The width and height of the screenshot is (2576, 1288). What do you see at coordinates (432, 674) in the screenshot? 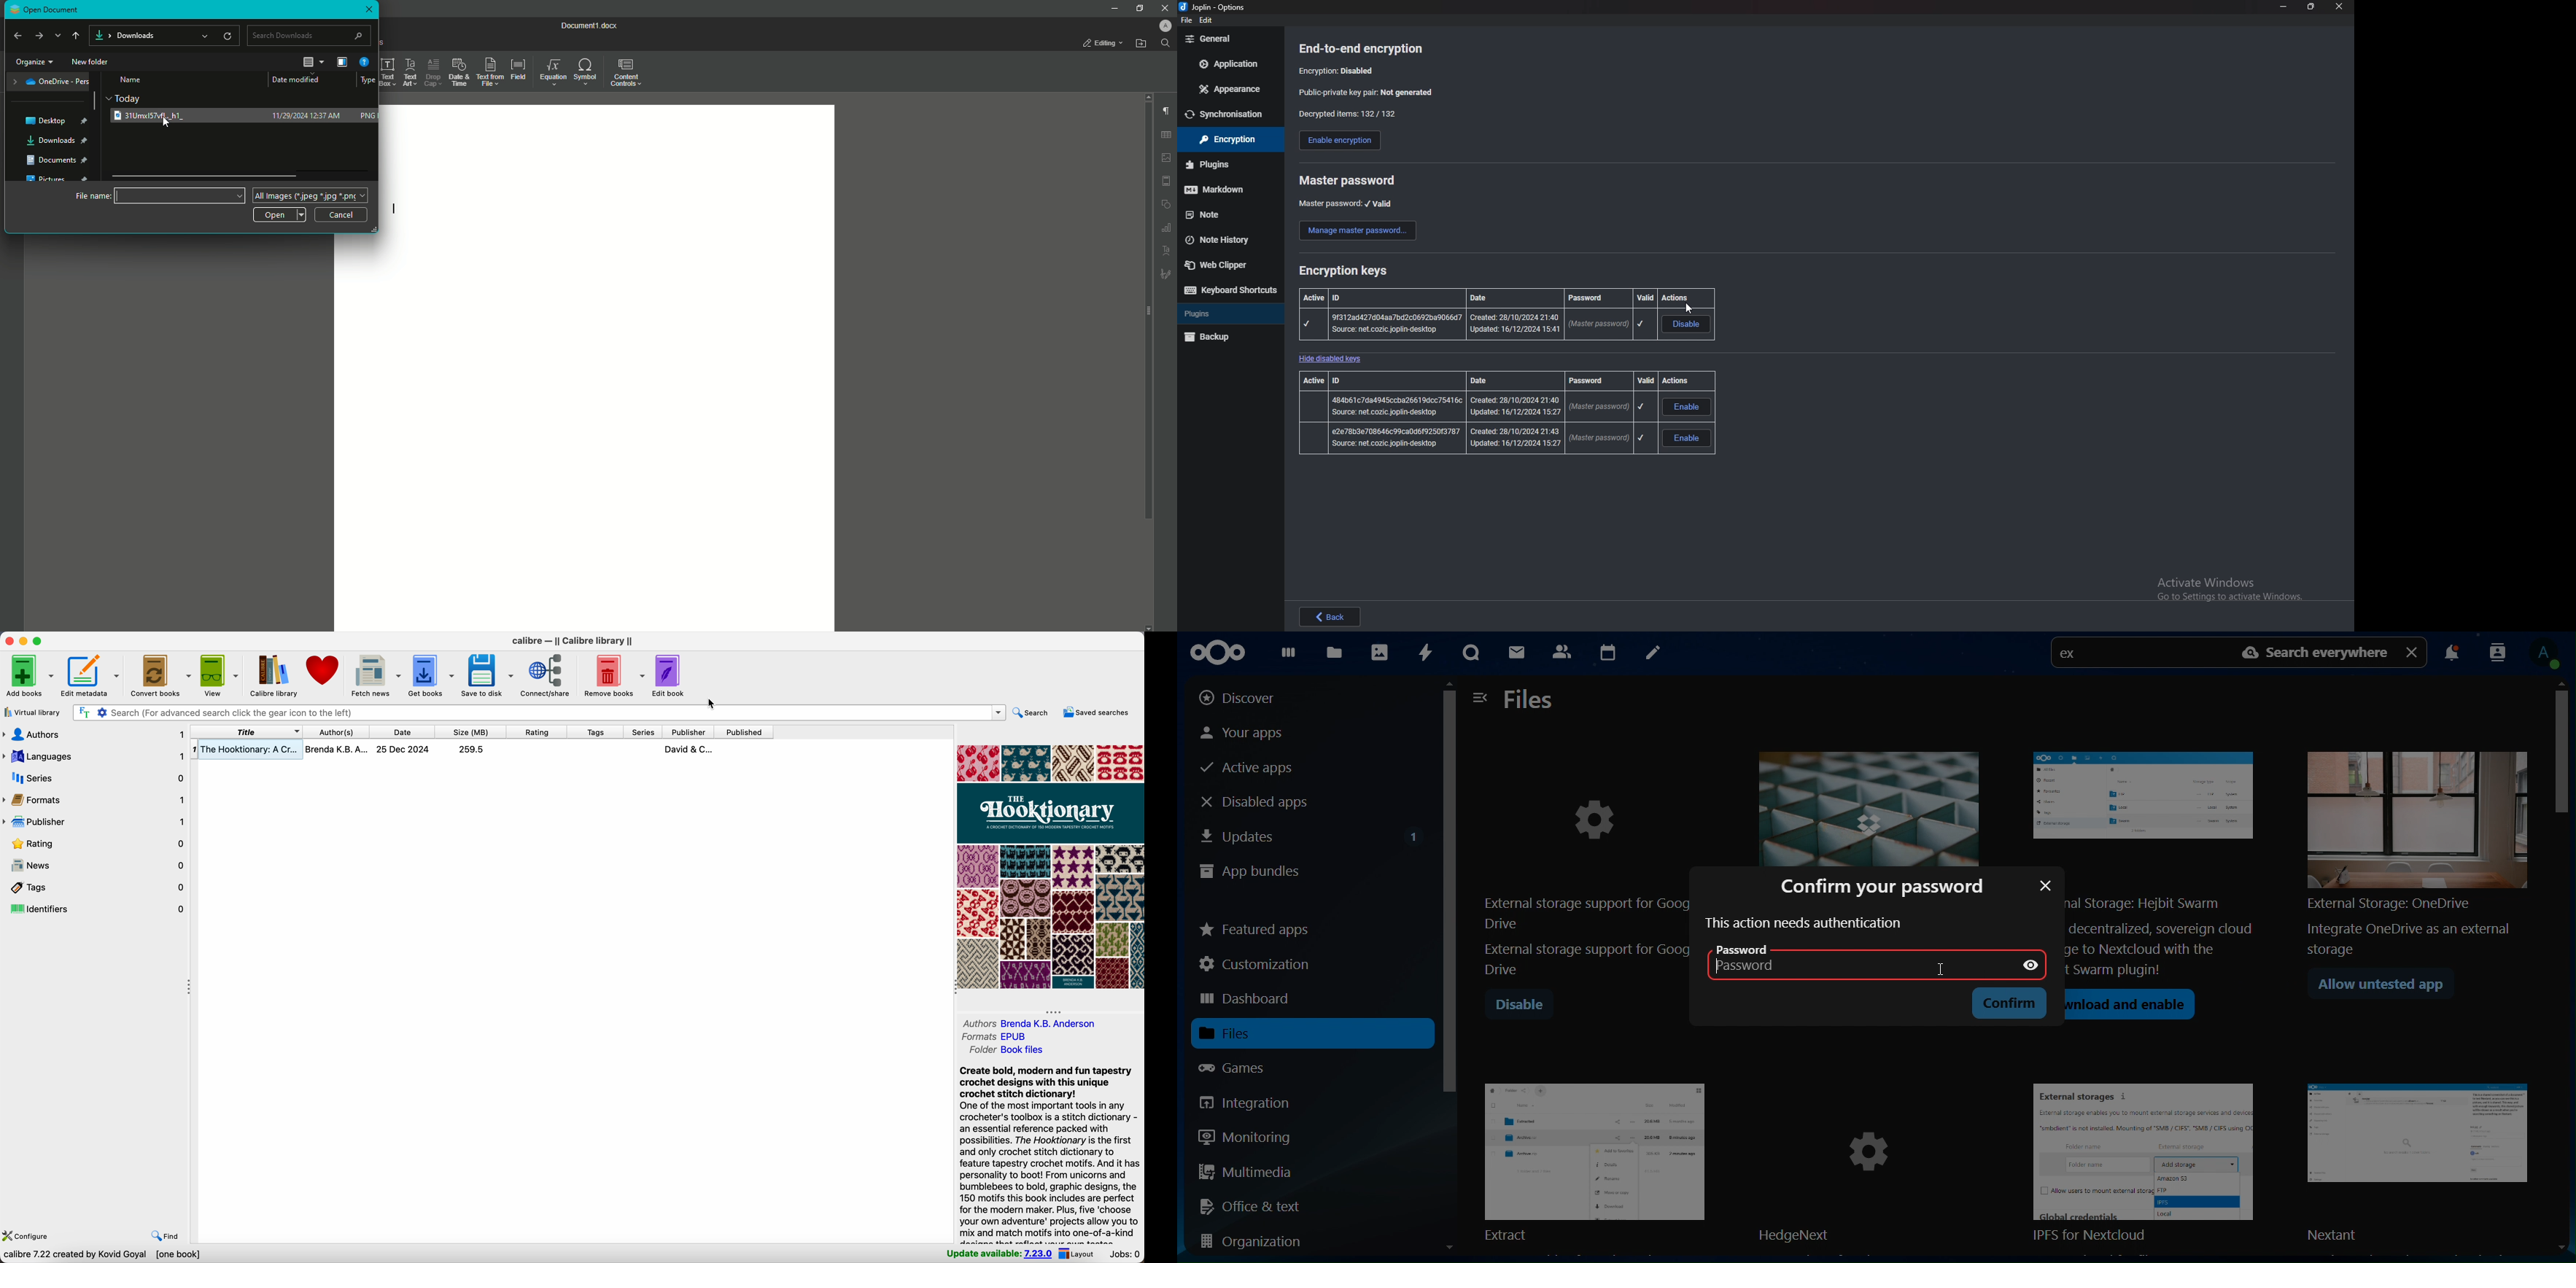
I see `get books` at bounding box center [432, 674].